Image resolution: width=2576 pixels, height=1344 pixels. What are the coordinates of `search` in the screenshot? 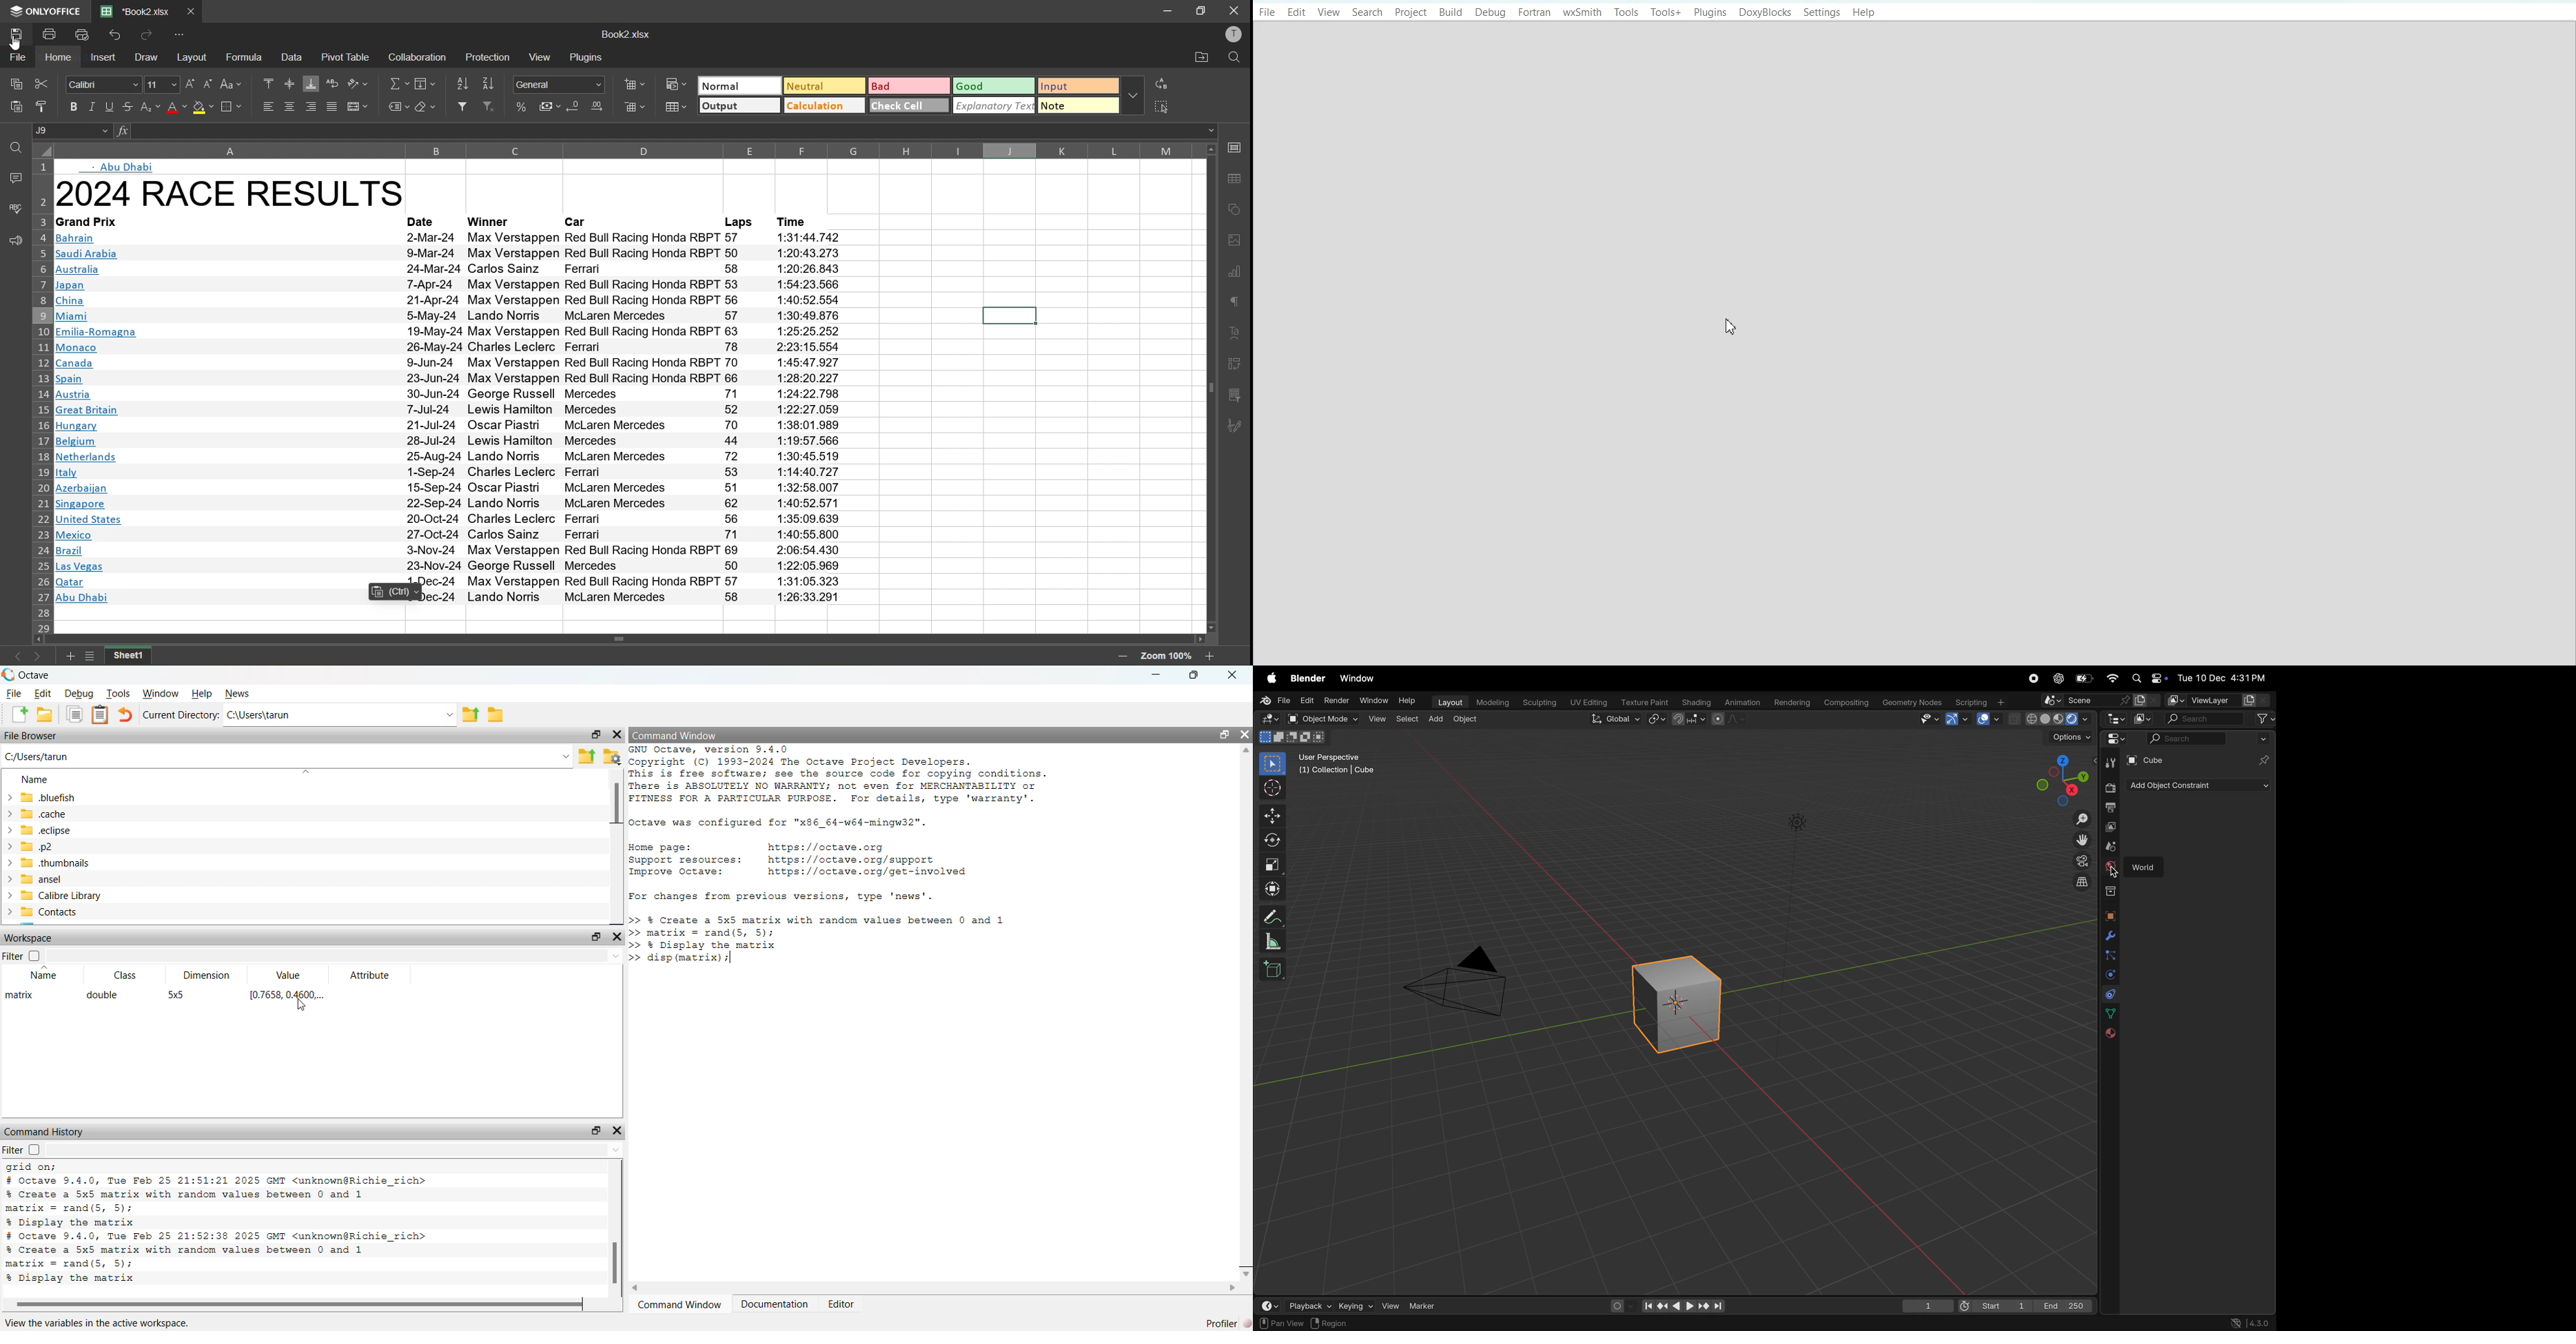 It's located at (2220, 719).